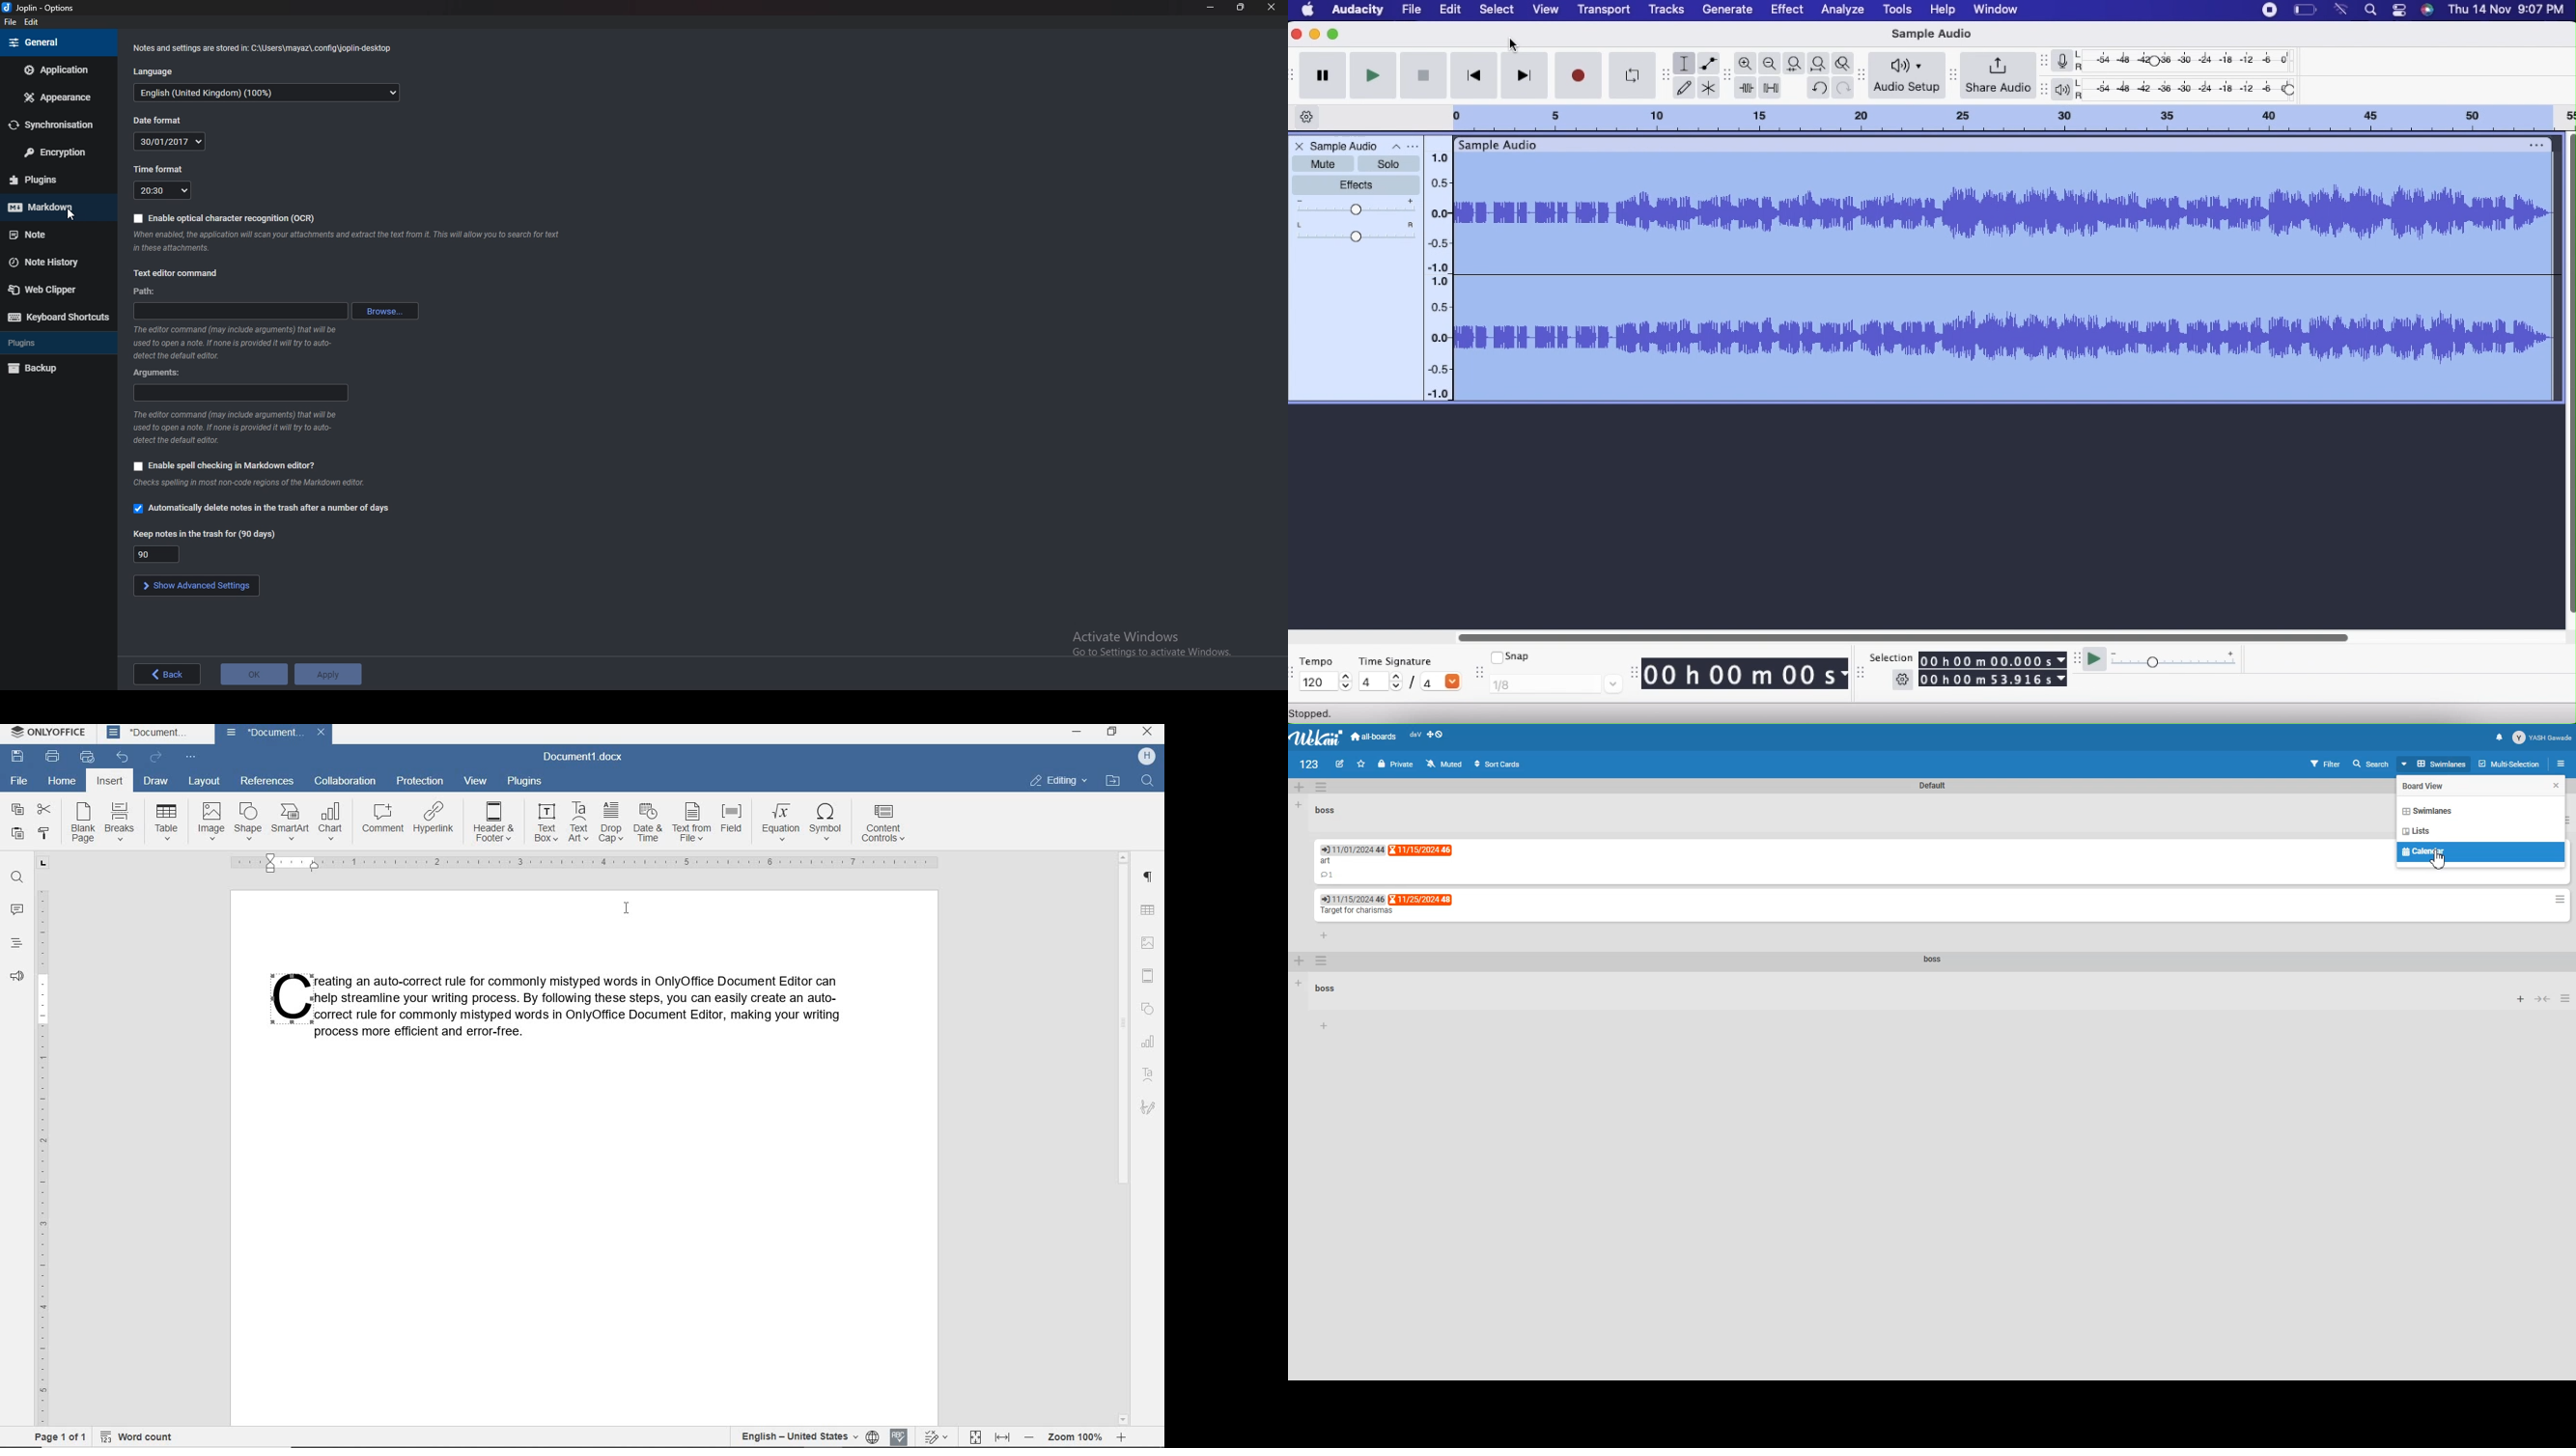  What do you see at coordinates (647, 823) in the screenshot?
I see `date & time` at bounding box center [647, 823].